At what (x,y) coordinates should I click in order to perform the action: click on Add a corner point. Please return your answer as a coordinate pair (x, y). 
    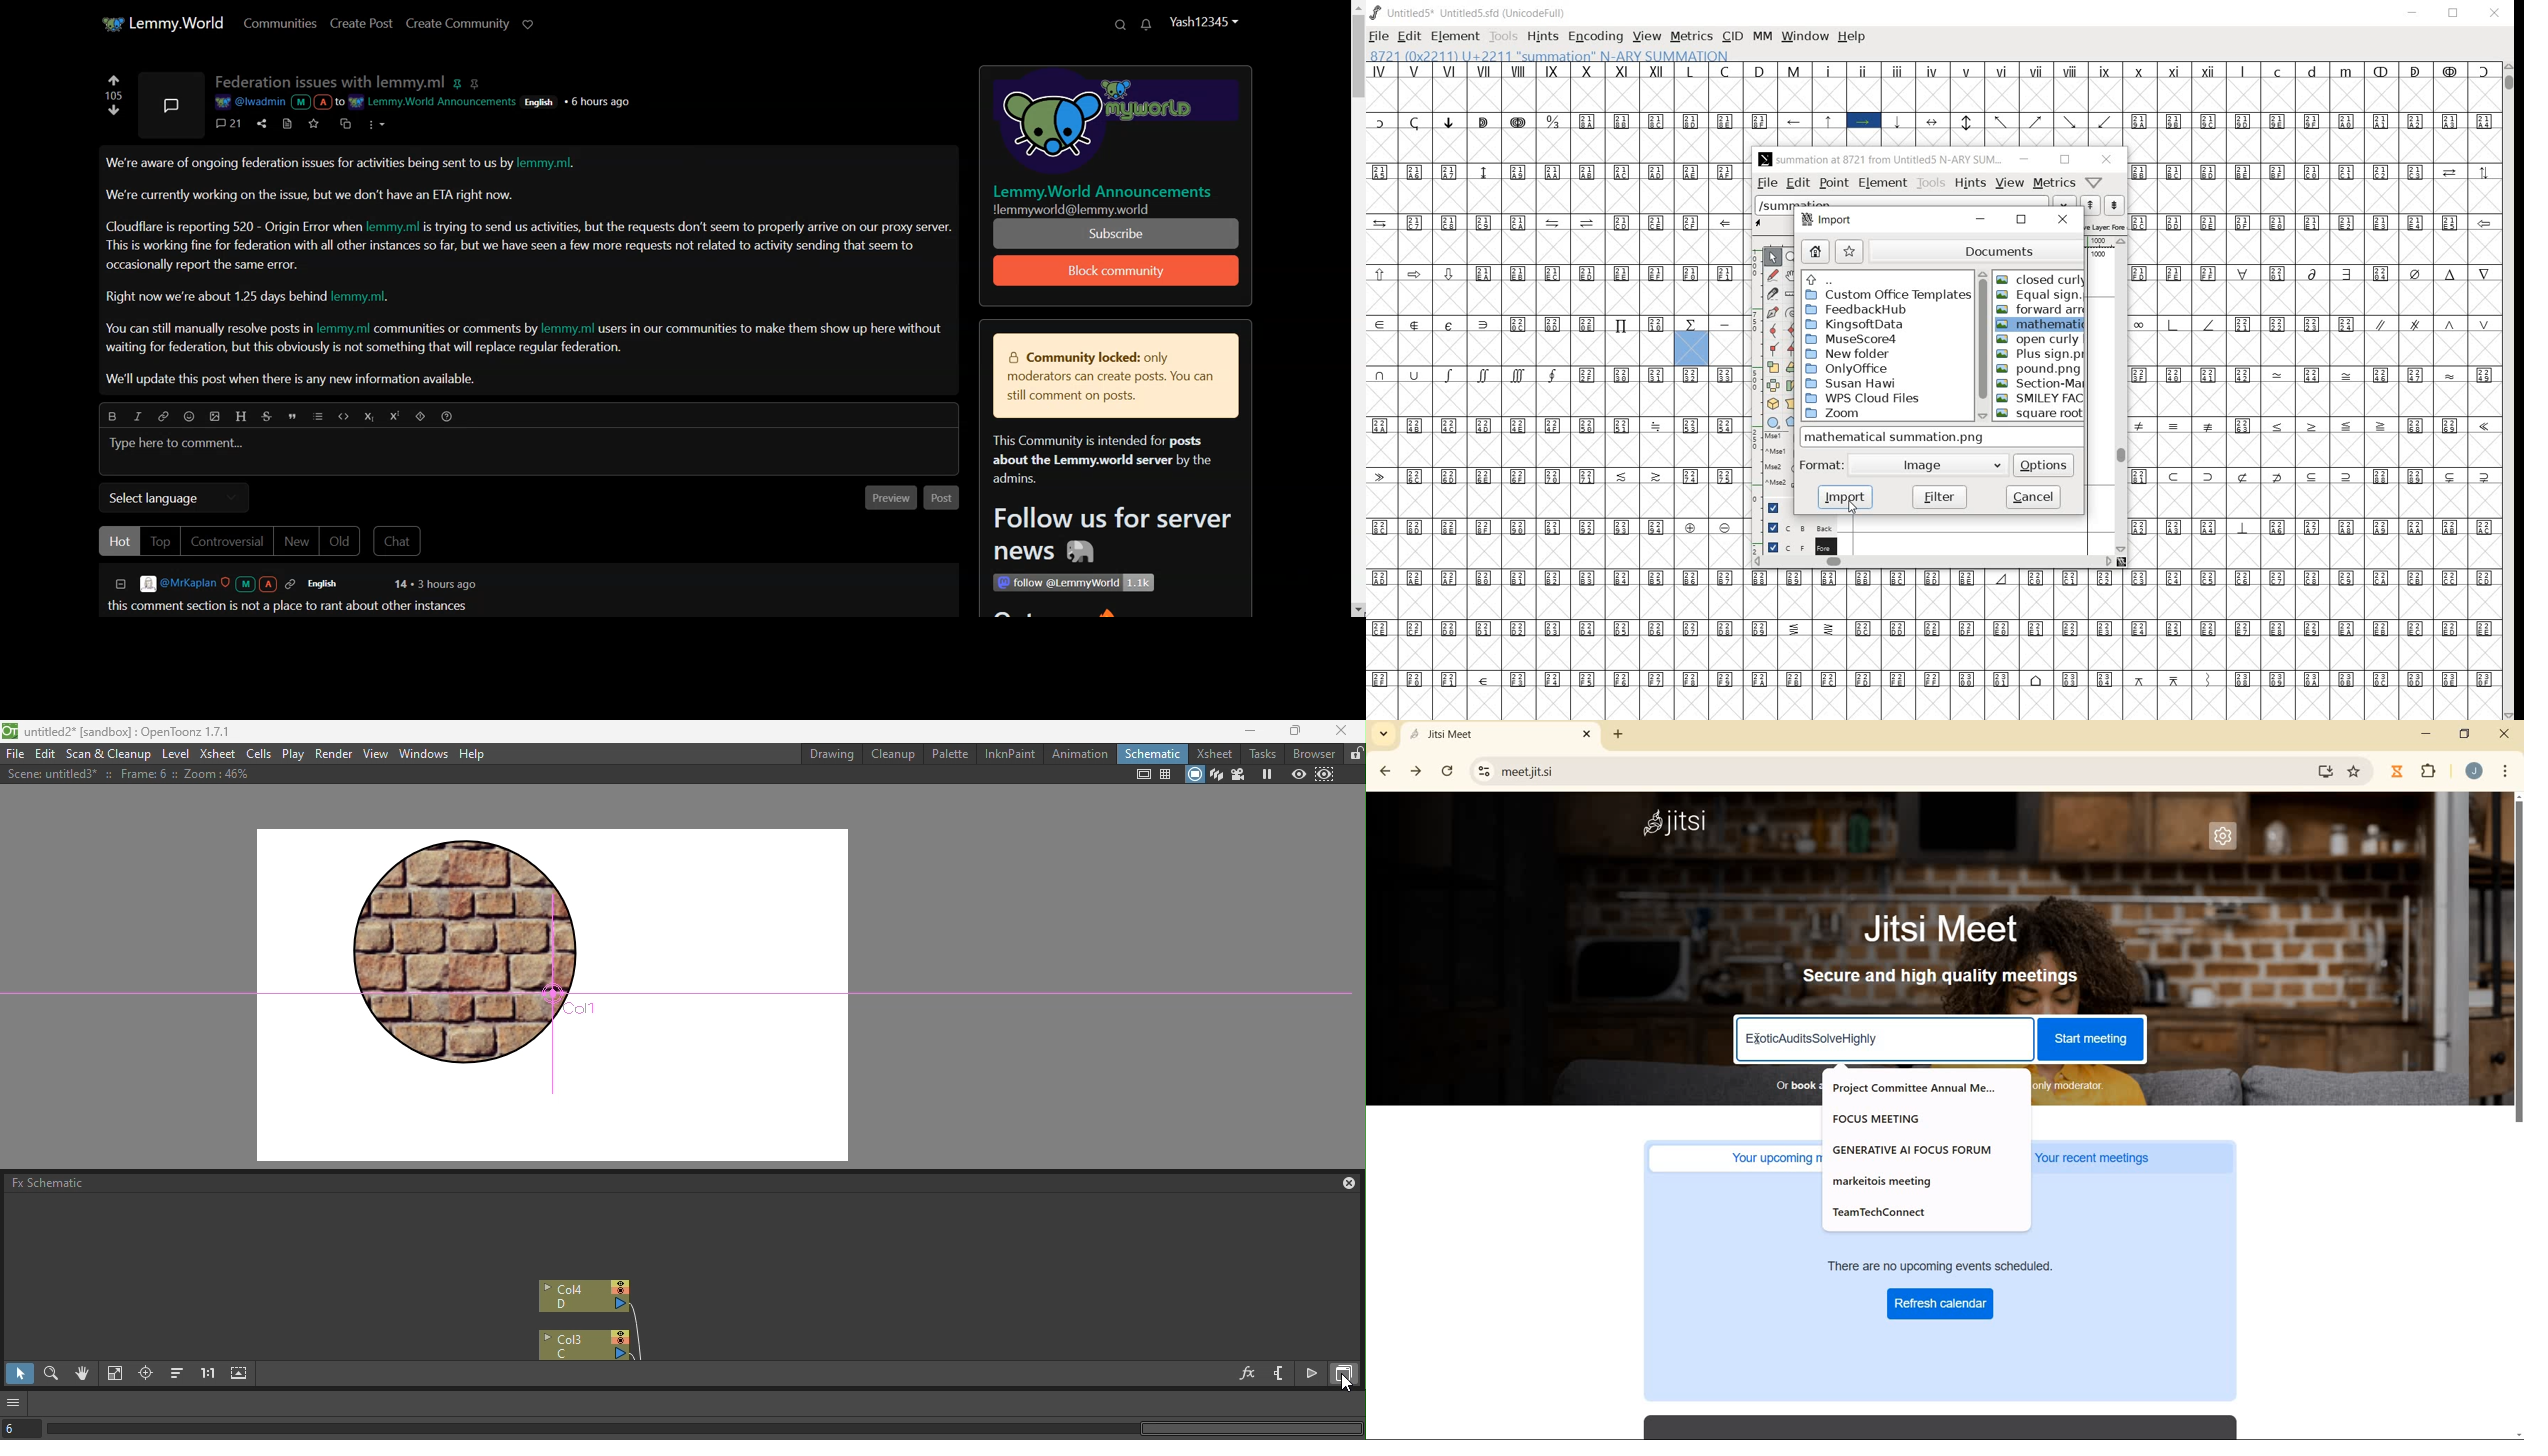
    Looking at the image, I should click on (1793, 348).